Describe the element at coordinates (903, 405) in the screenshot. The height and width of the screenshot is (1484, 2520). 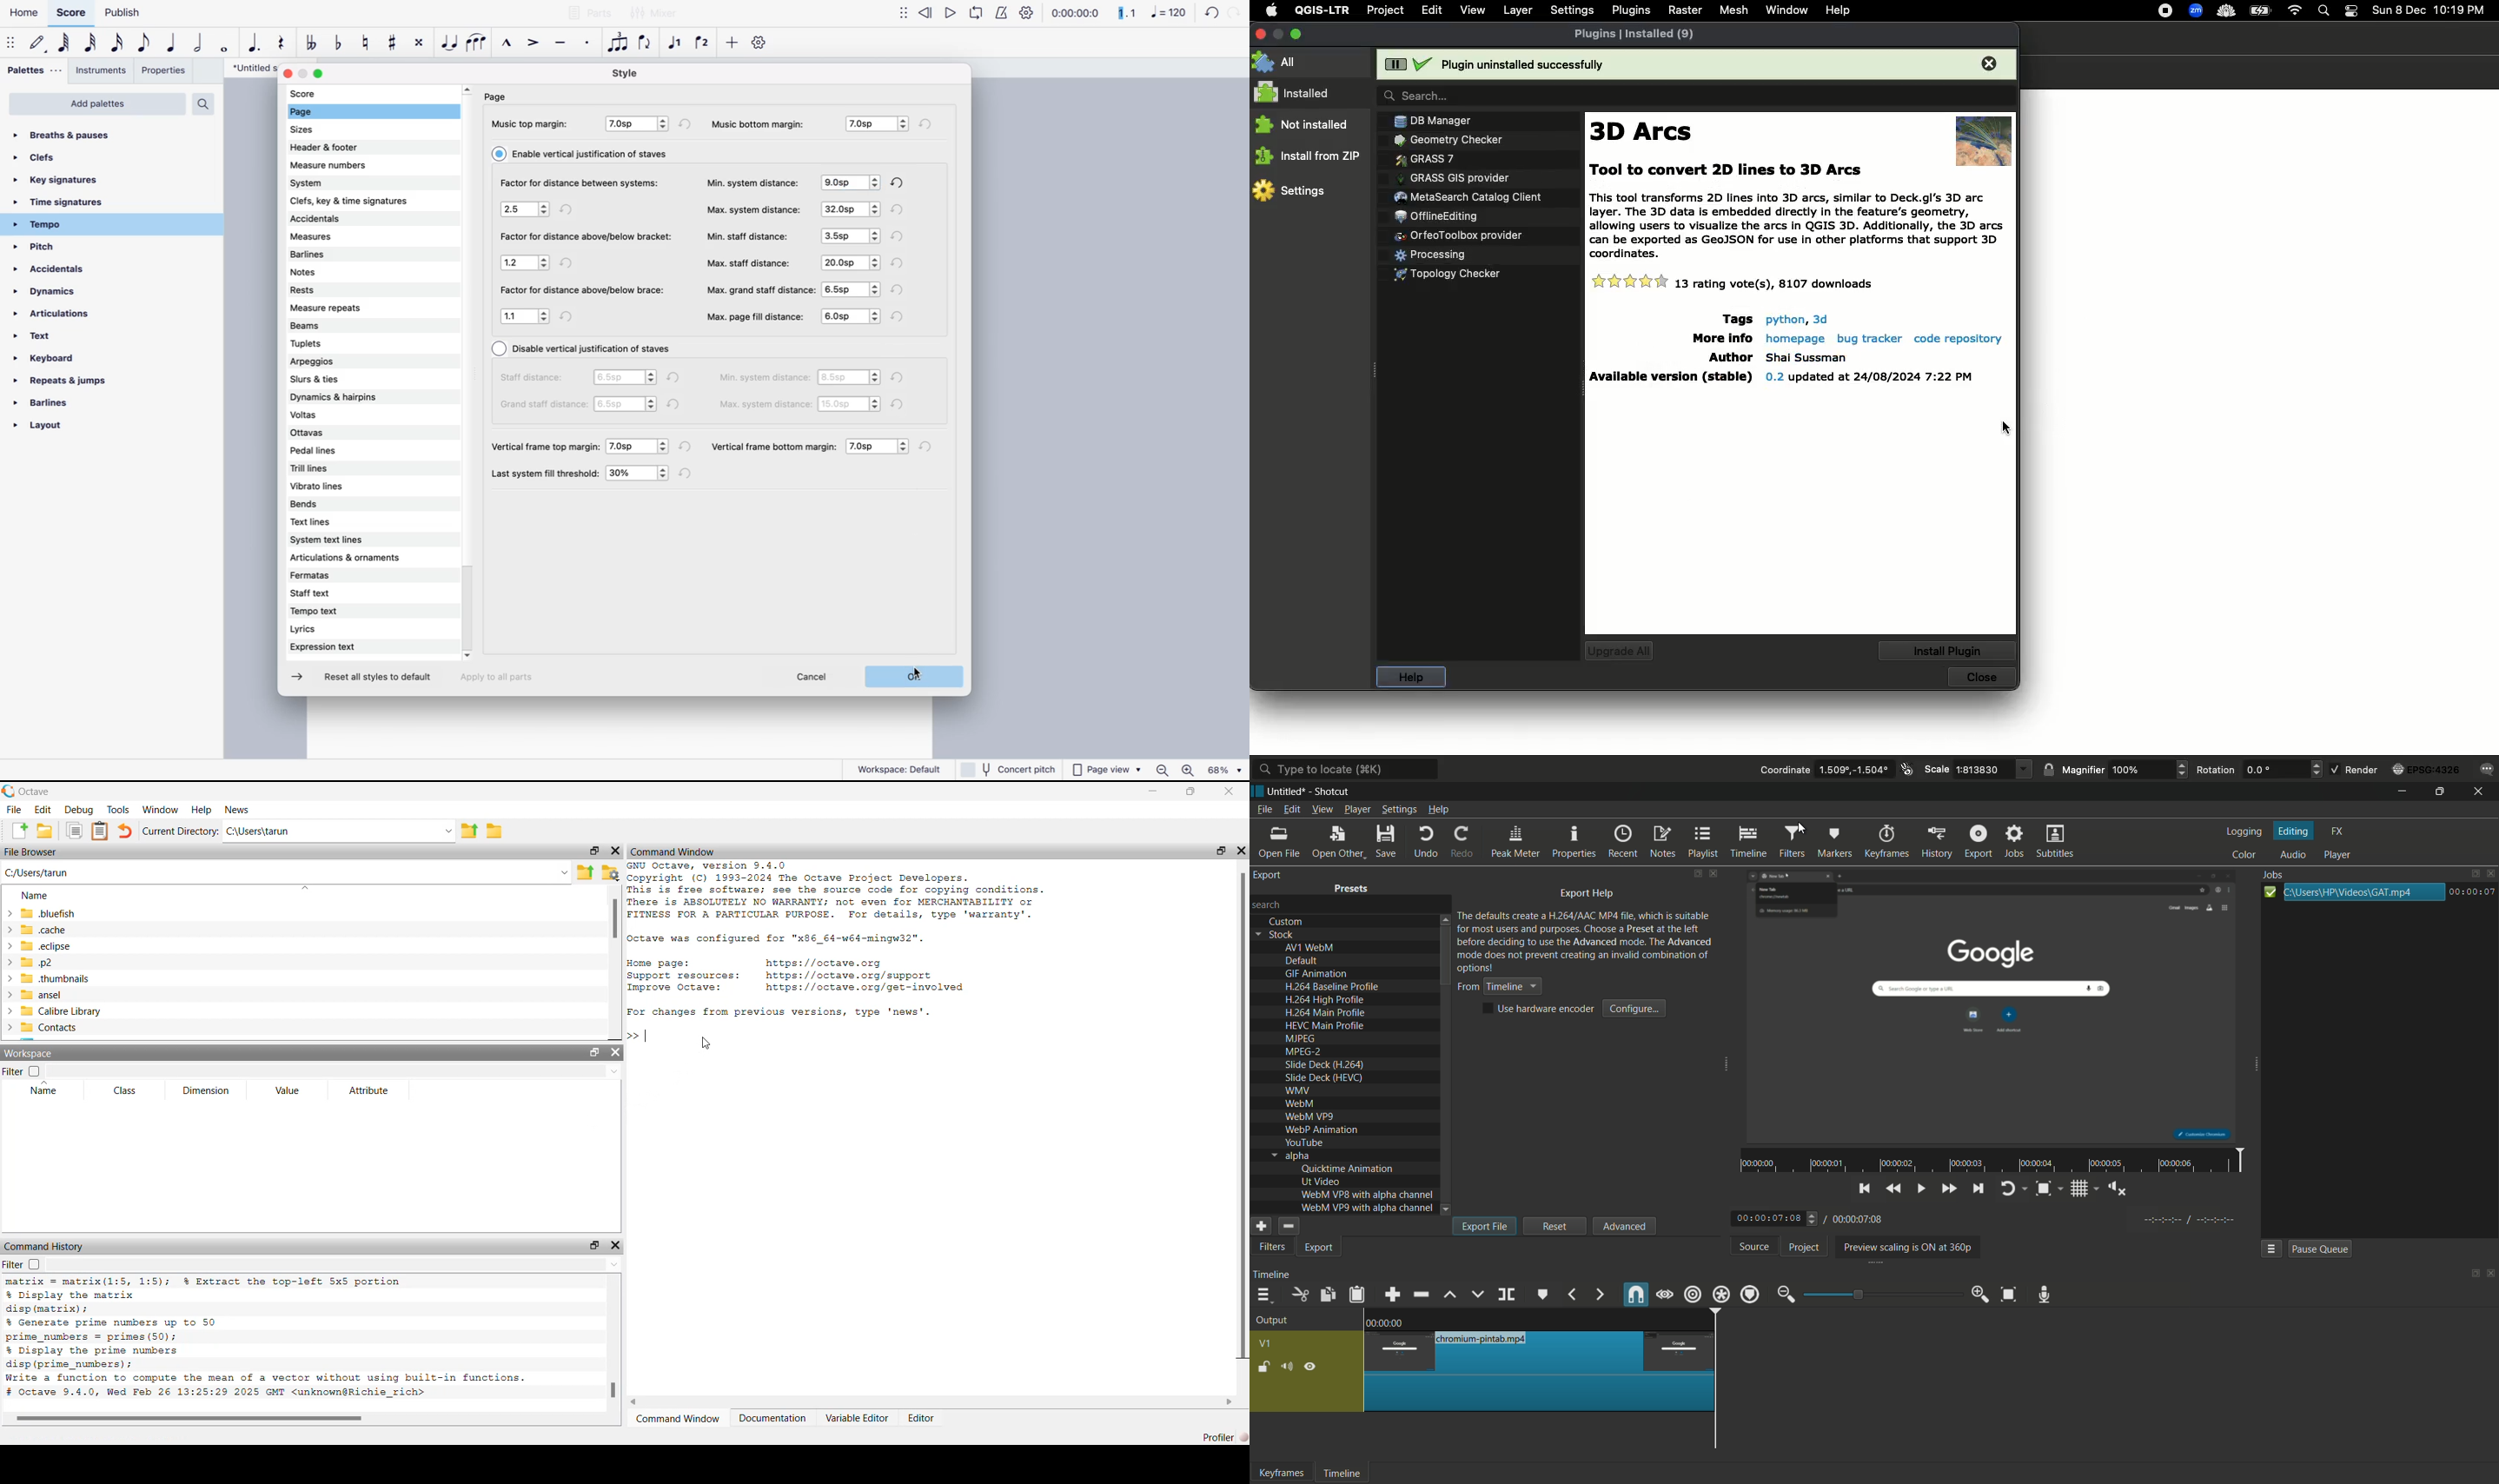
I see `refresh` at that location.